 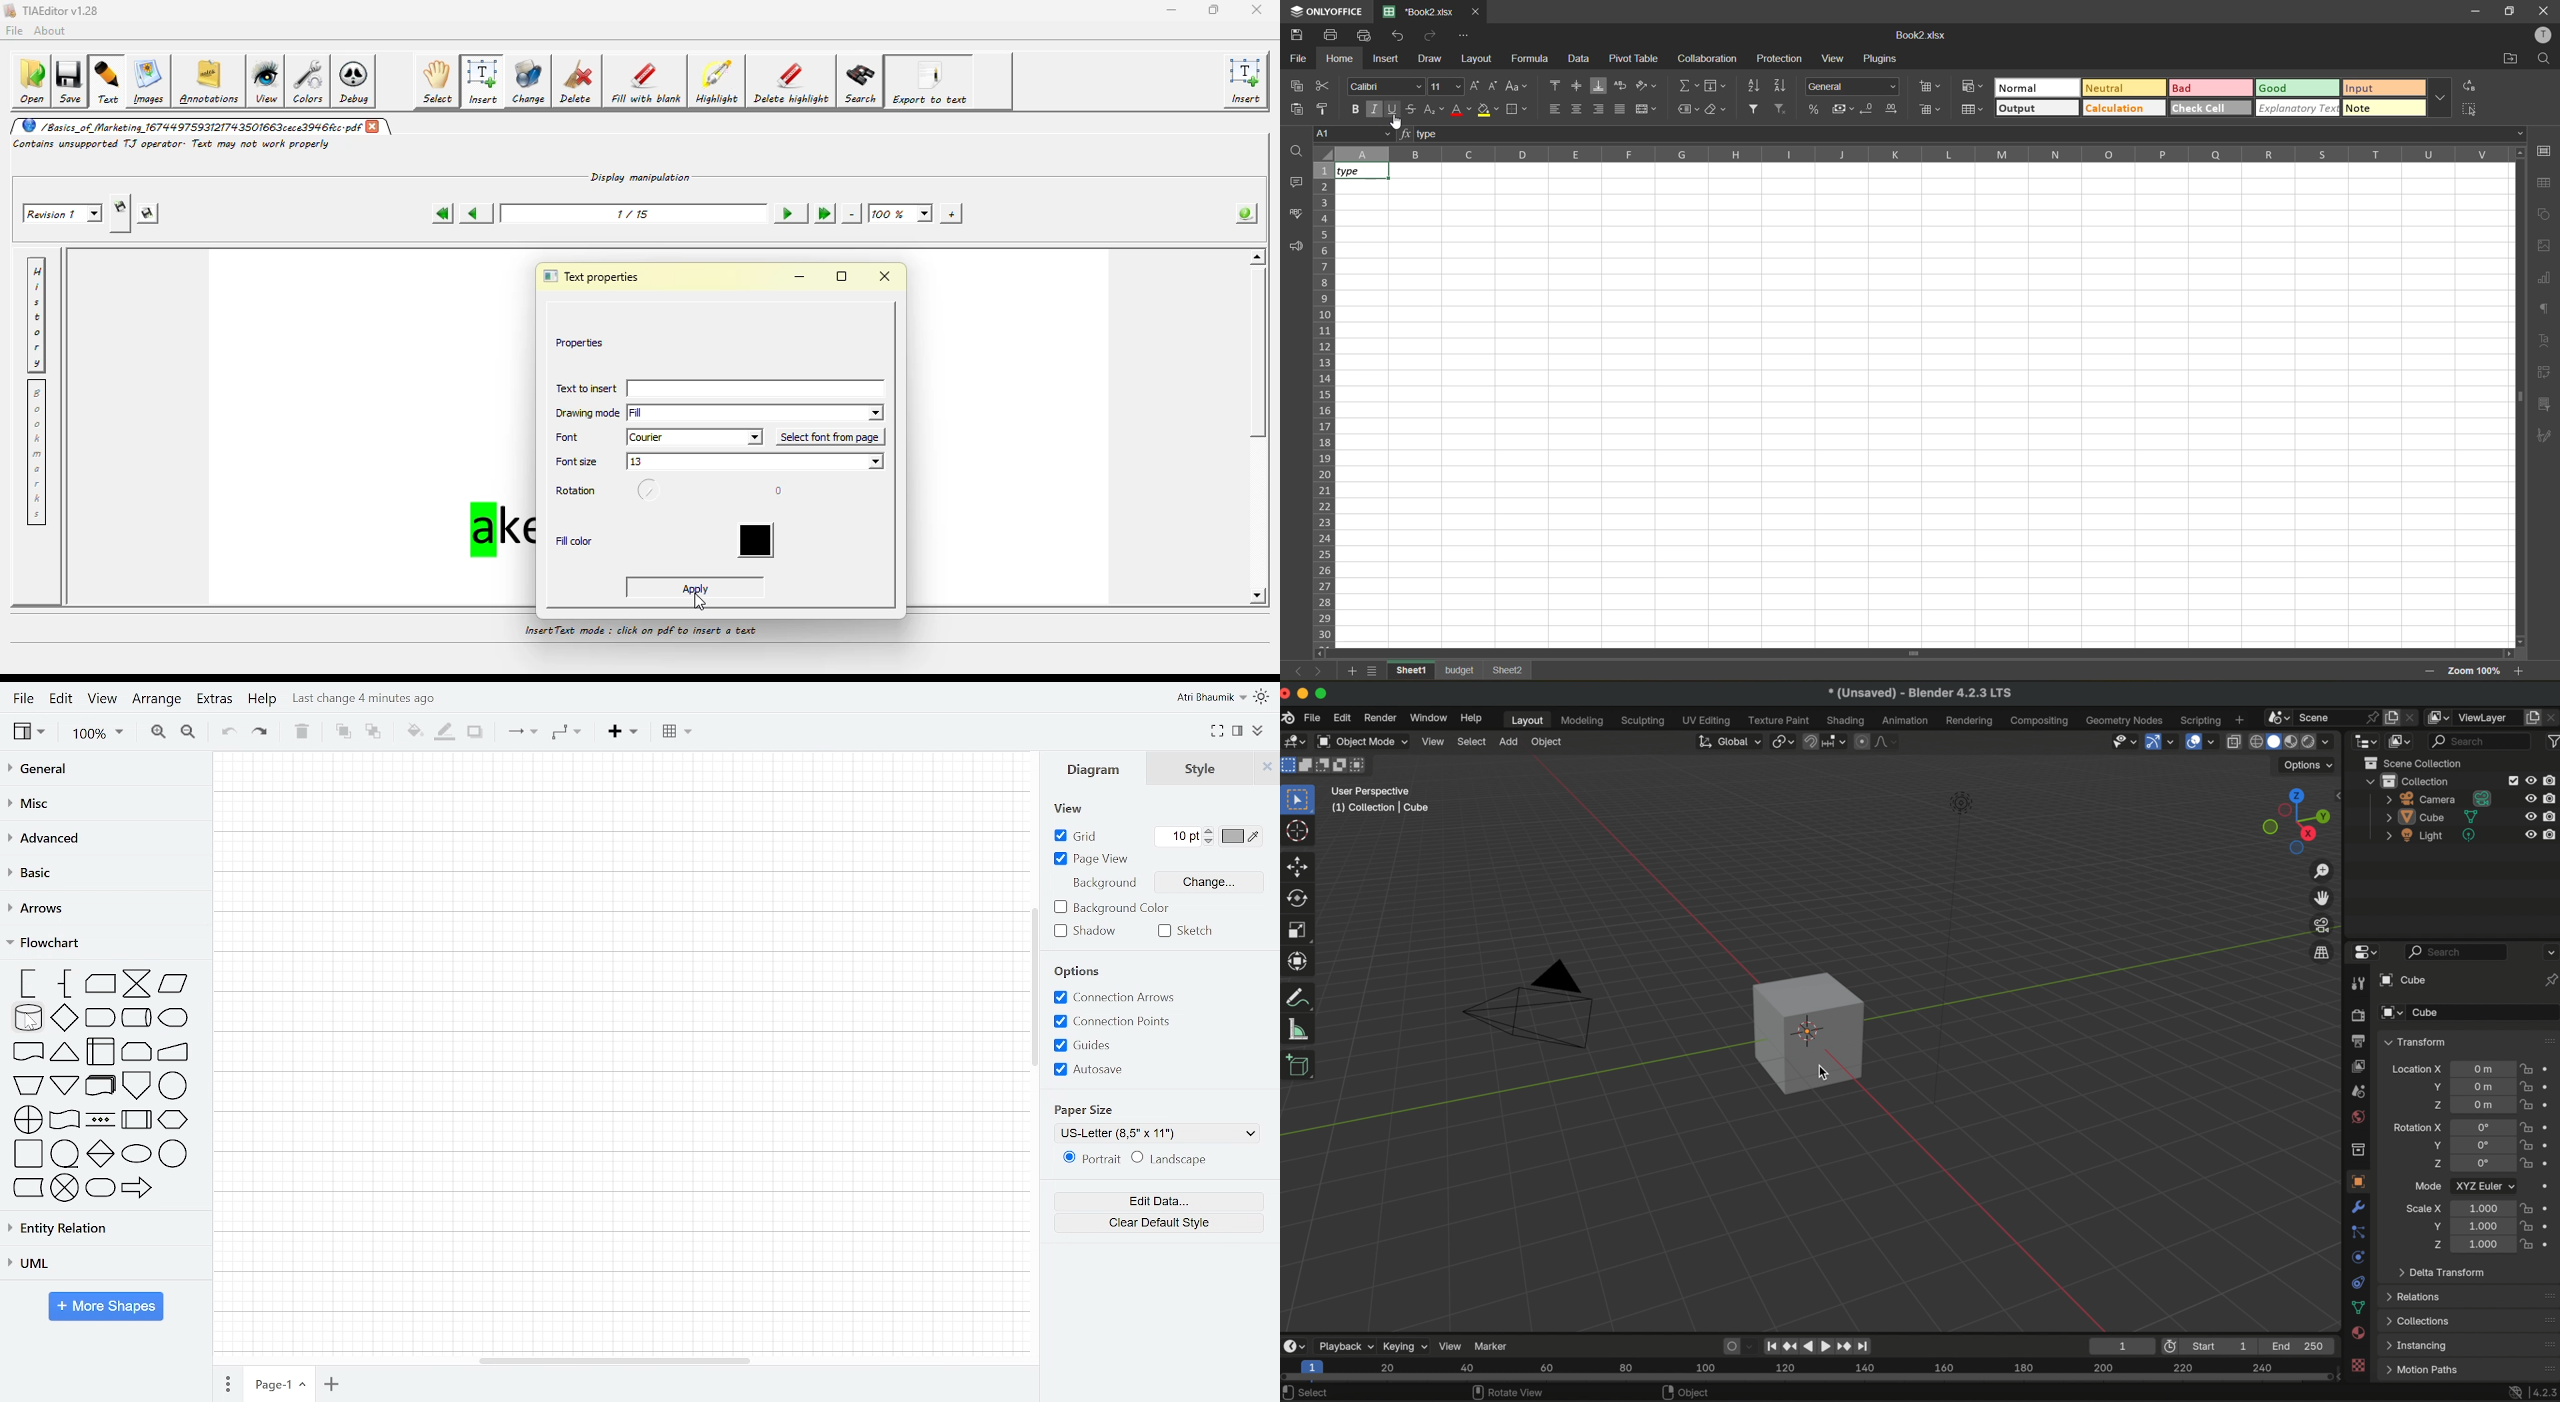 I want to click on Table, so click(x=676, y=731).